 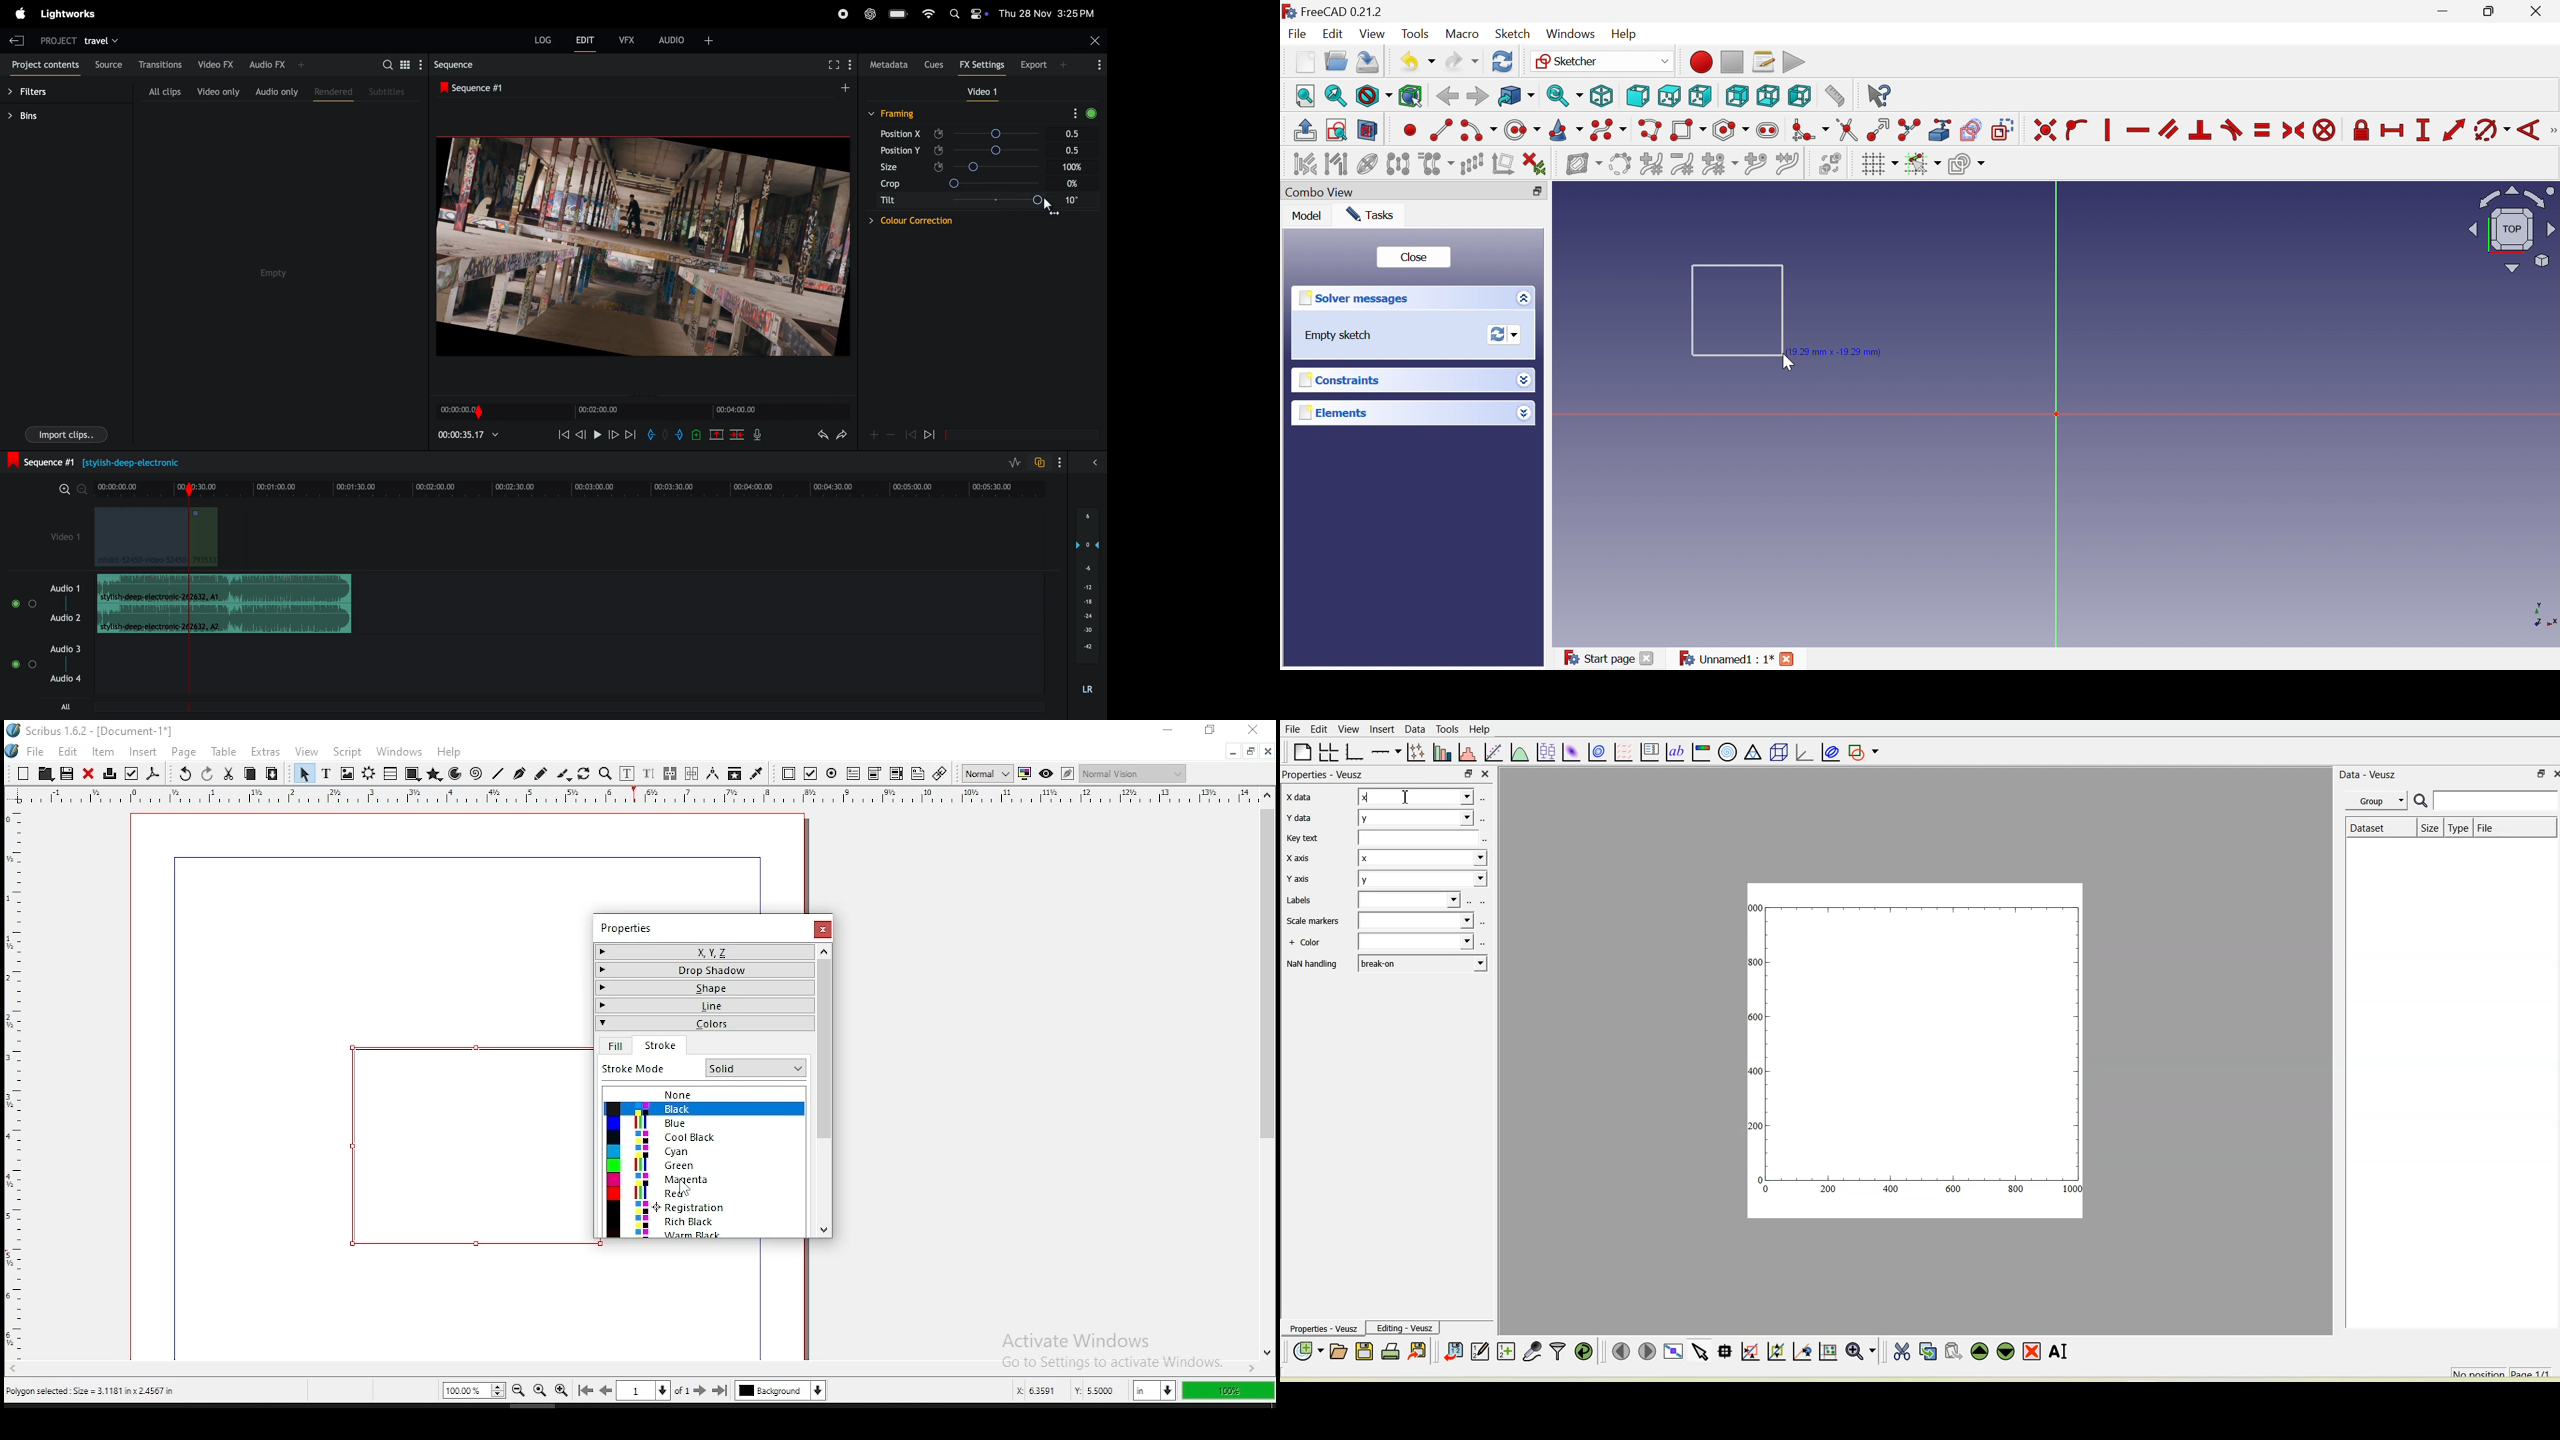 What do you see at coordinates (1670, 95) in the screenshot?
I see `Top` at bounding box center [1670, 95].